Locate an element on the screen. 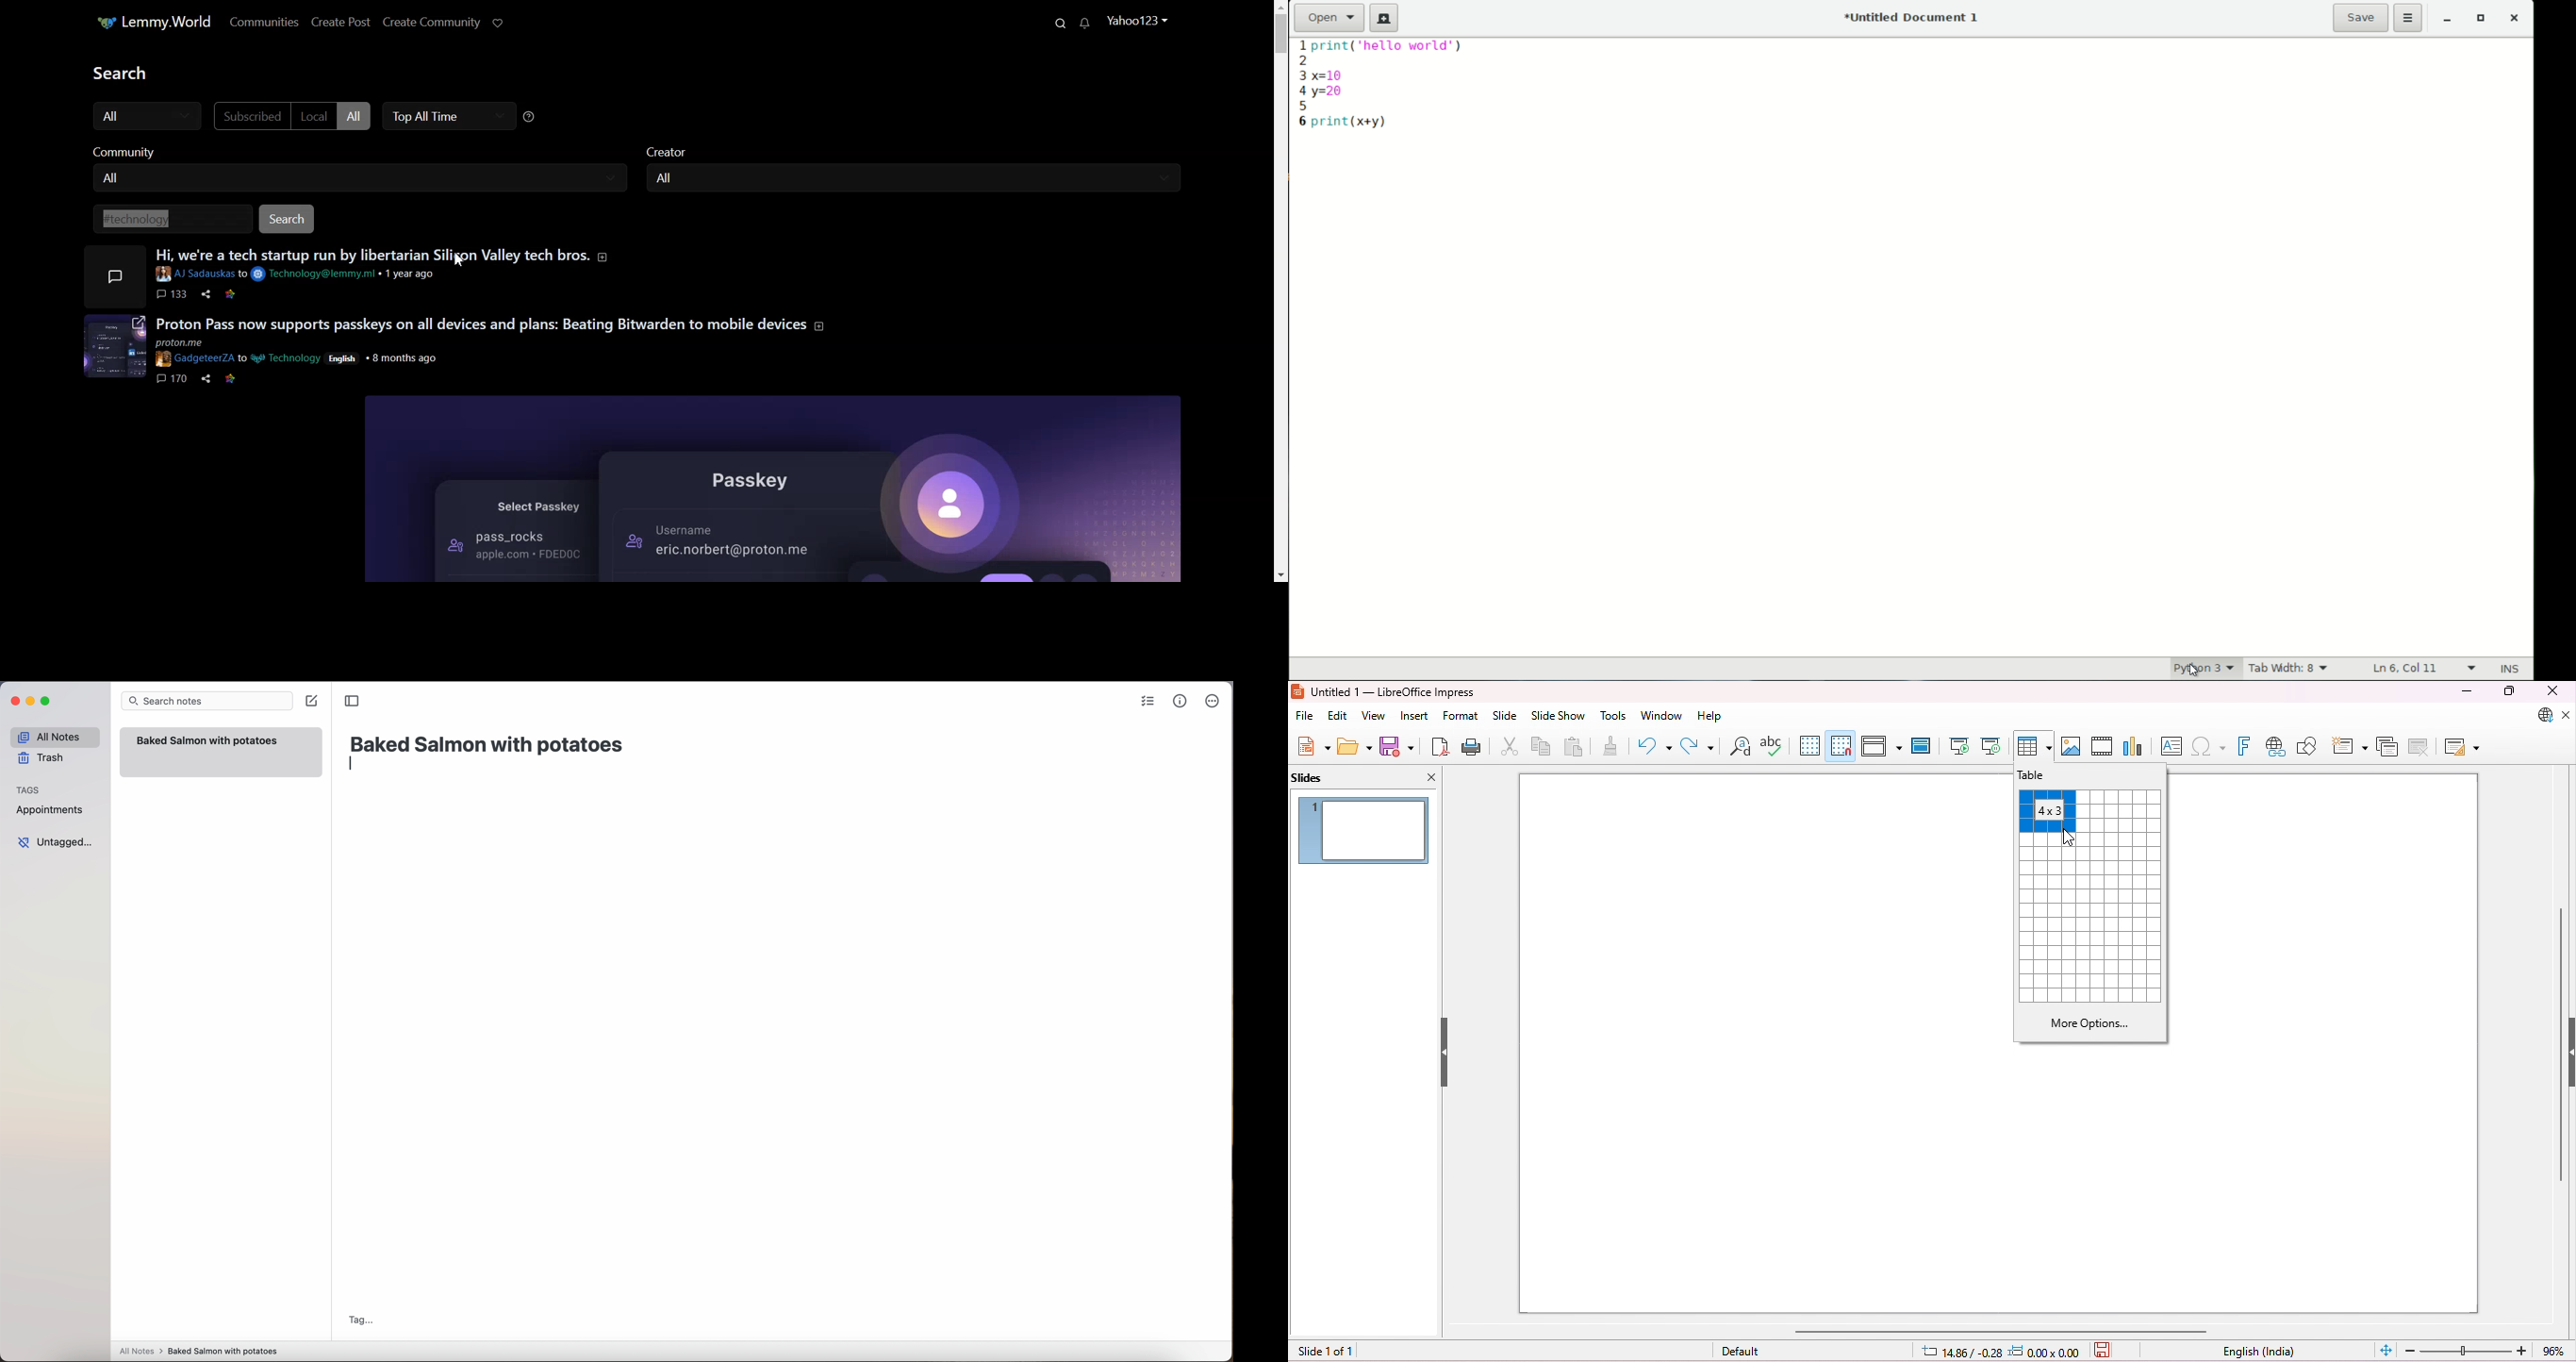 The height and width of the screenshot is (1372, 2576). delete slide is located at coordinates (2421, 747).